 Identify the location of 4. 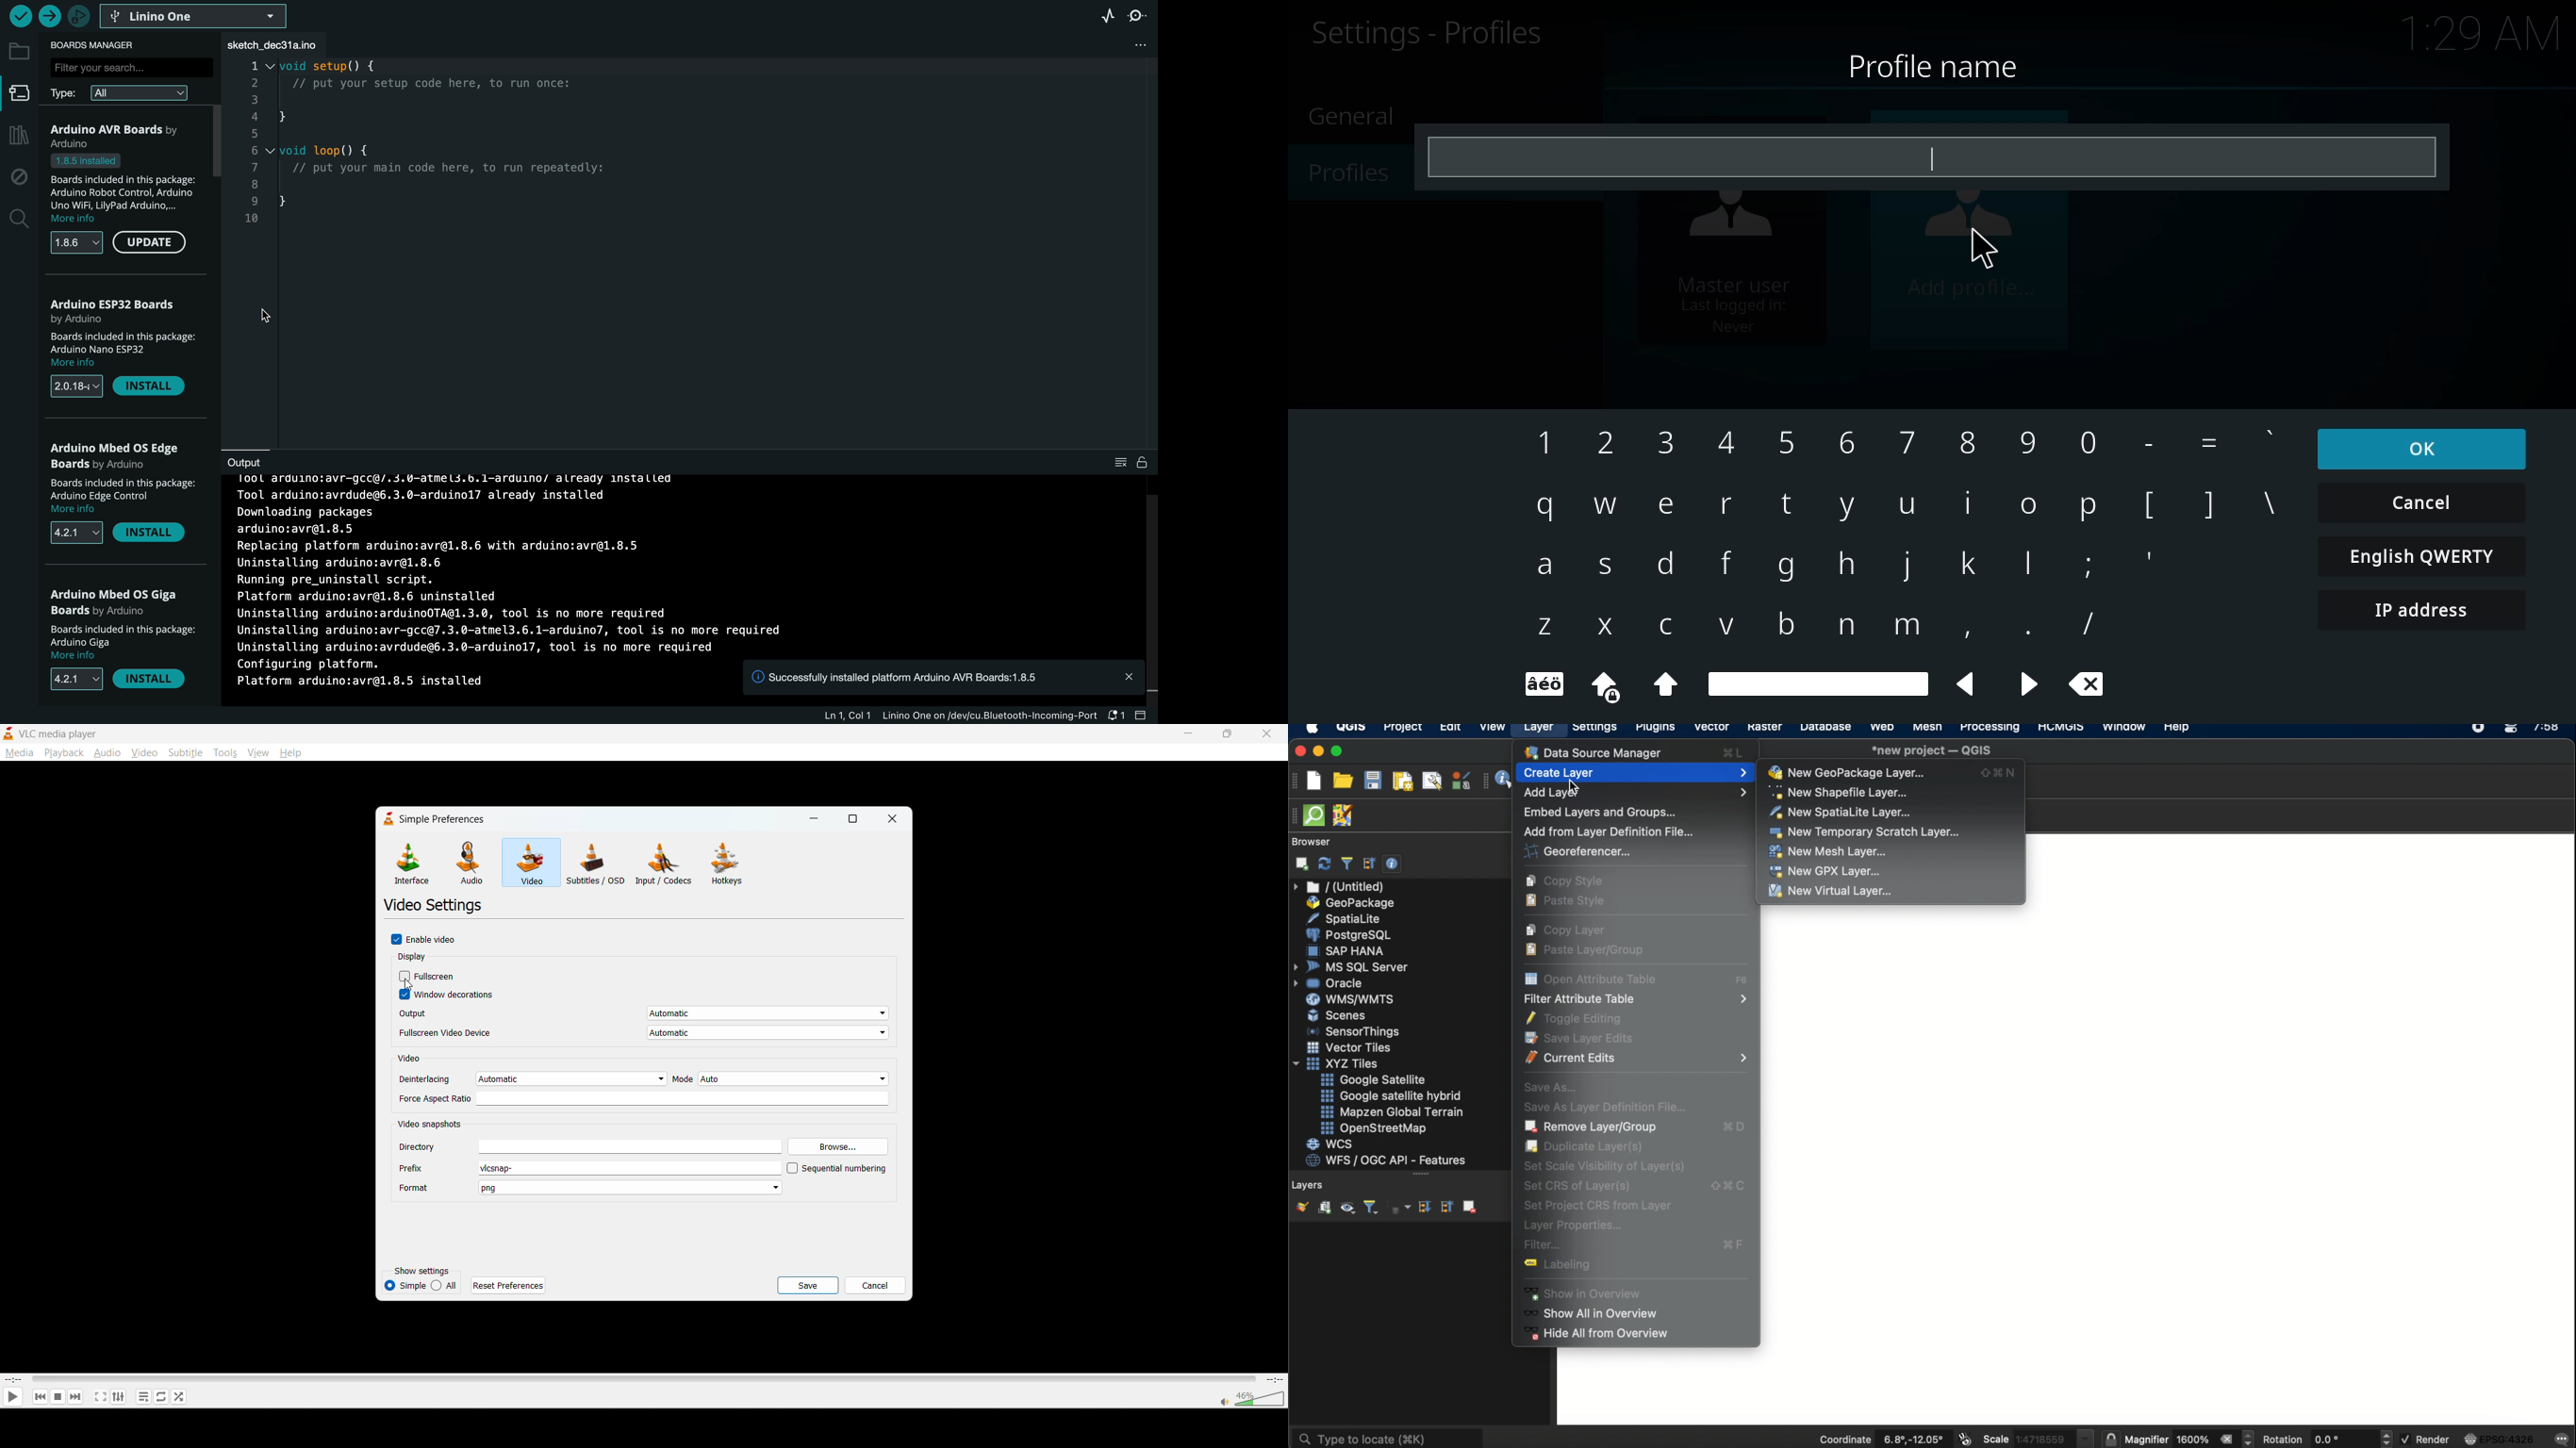
(1724, 441).